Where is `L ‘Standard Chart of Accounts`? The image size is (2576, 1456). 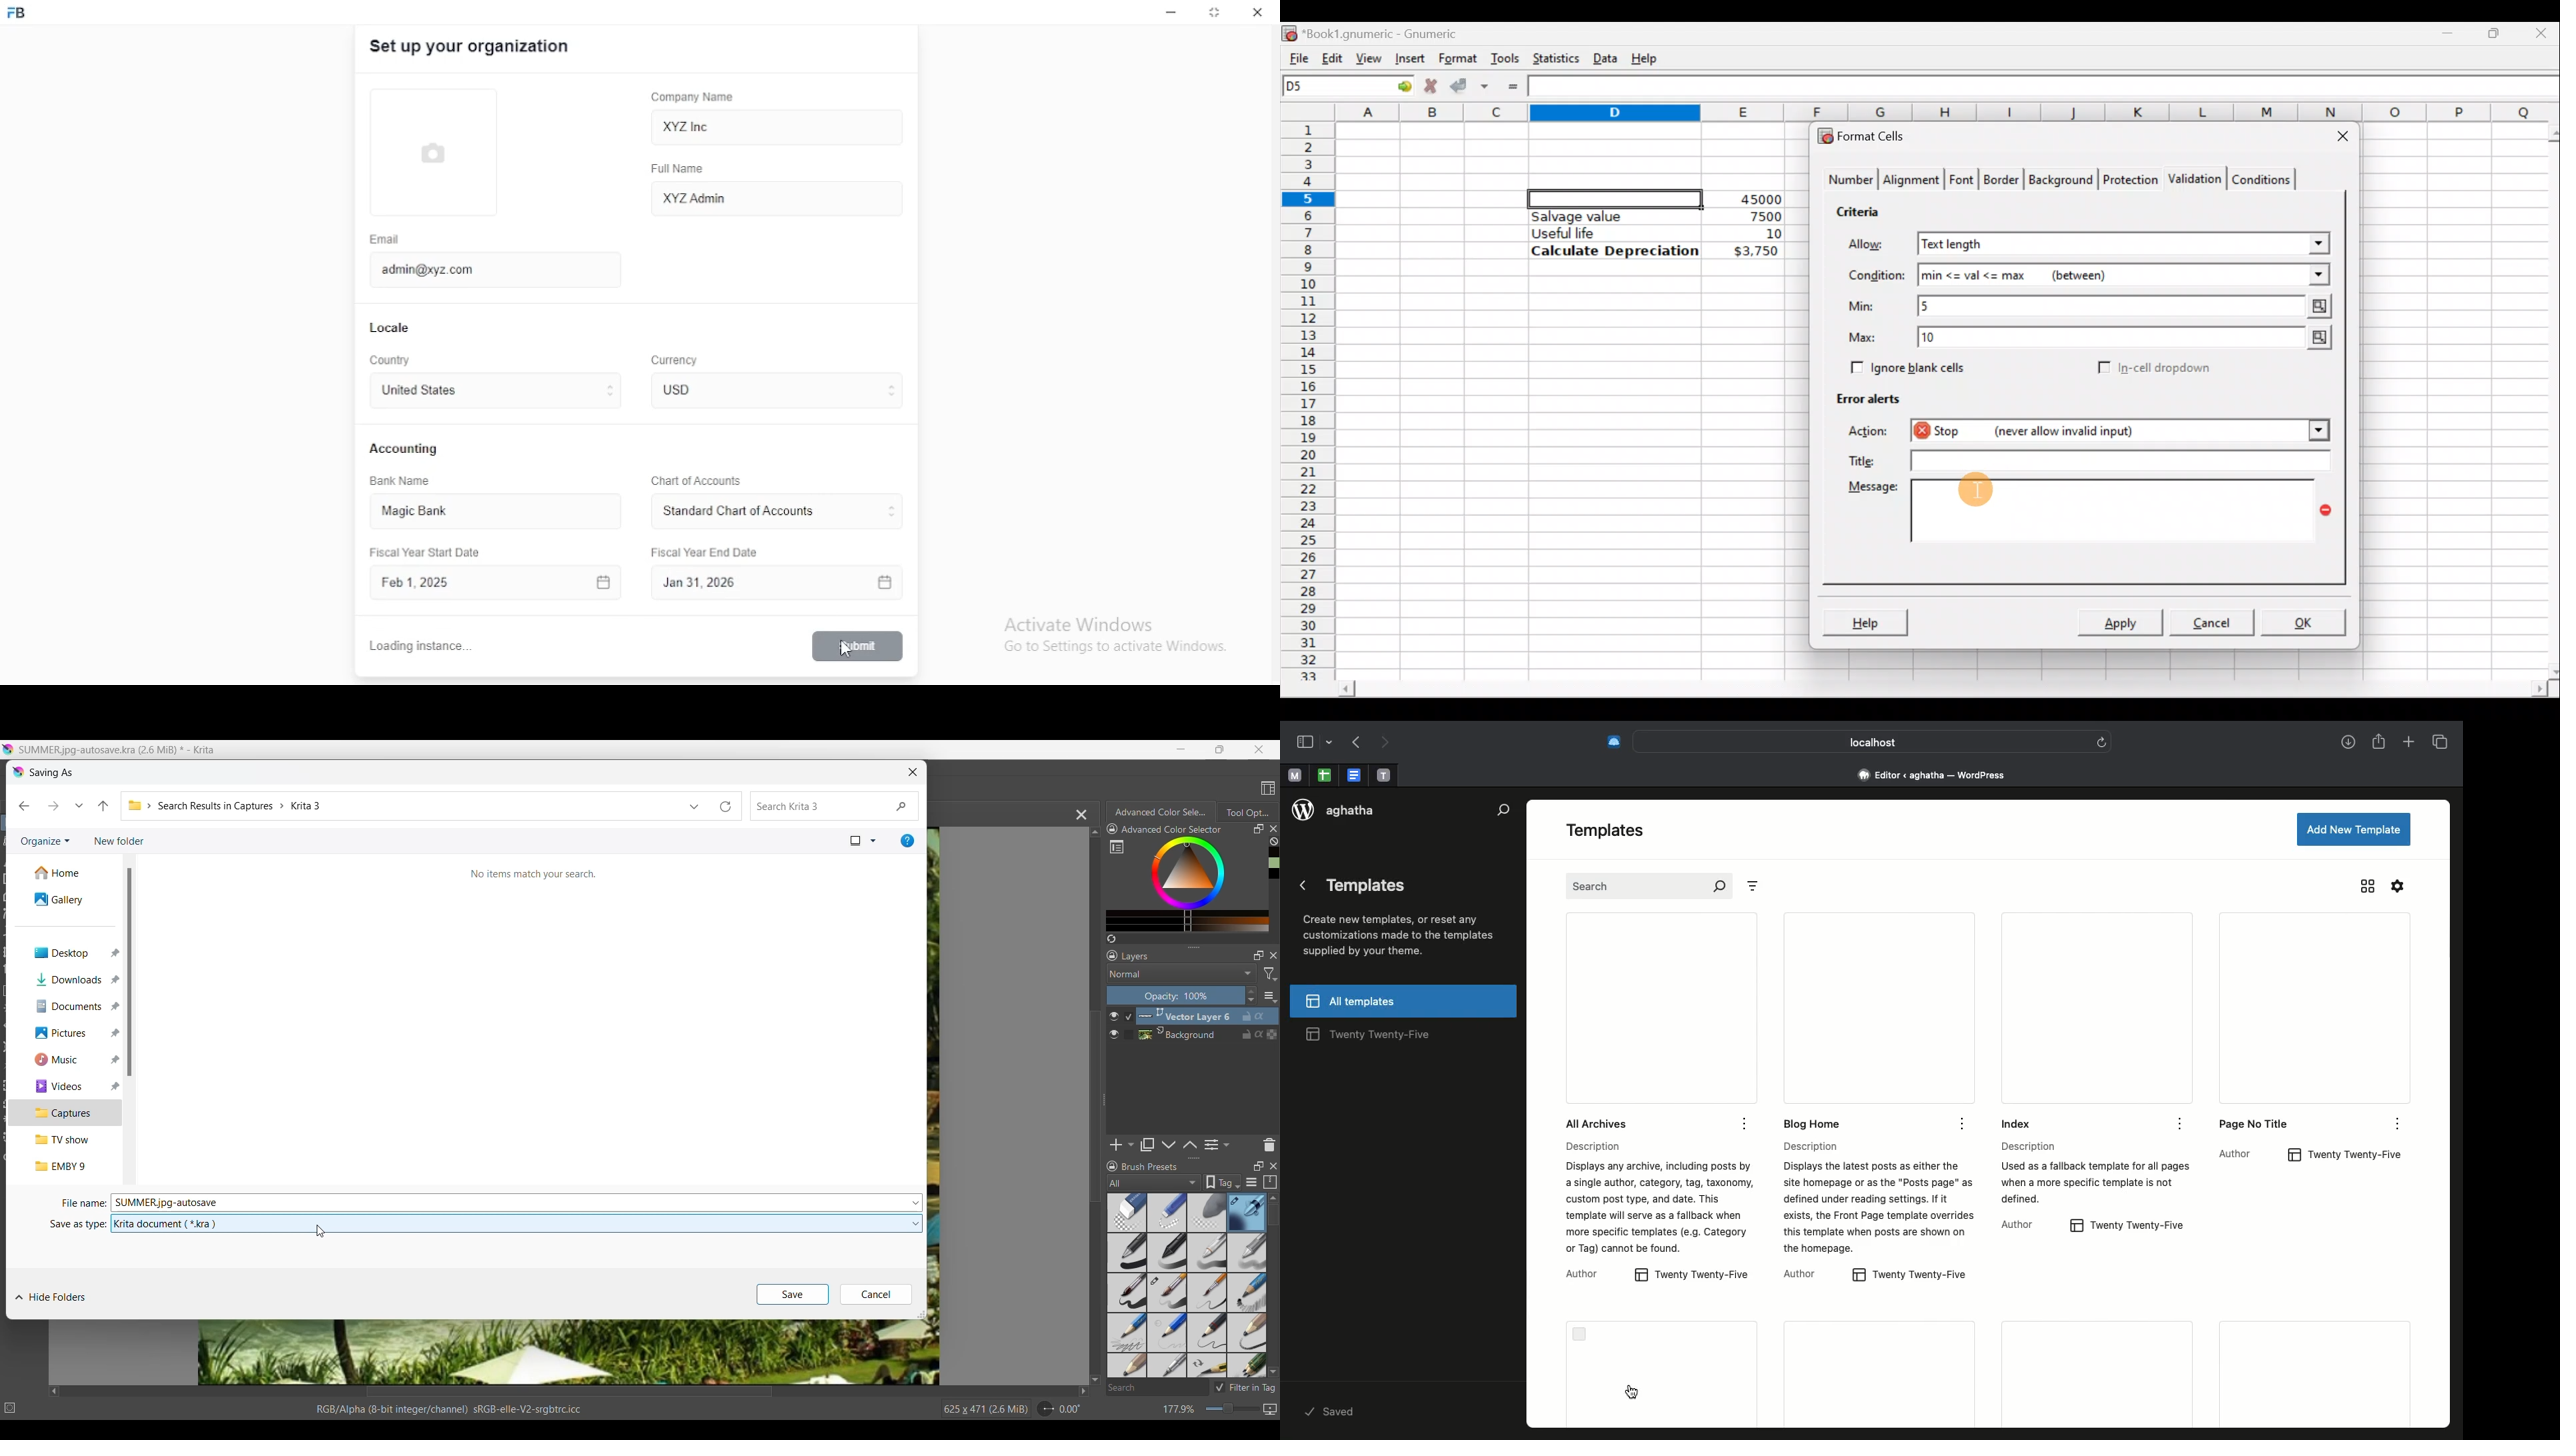 L ‘Standard Chart of Accounts is located at coordinates (737, 512).